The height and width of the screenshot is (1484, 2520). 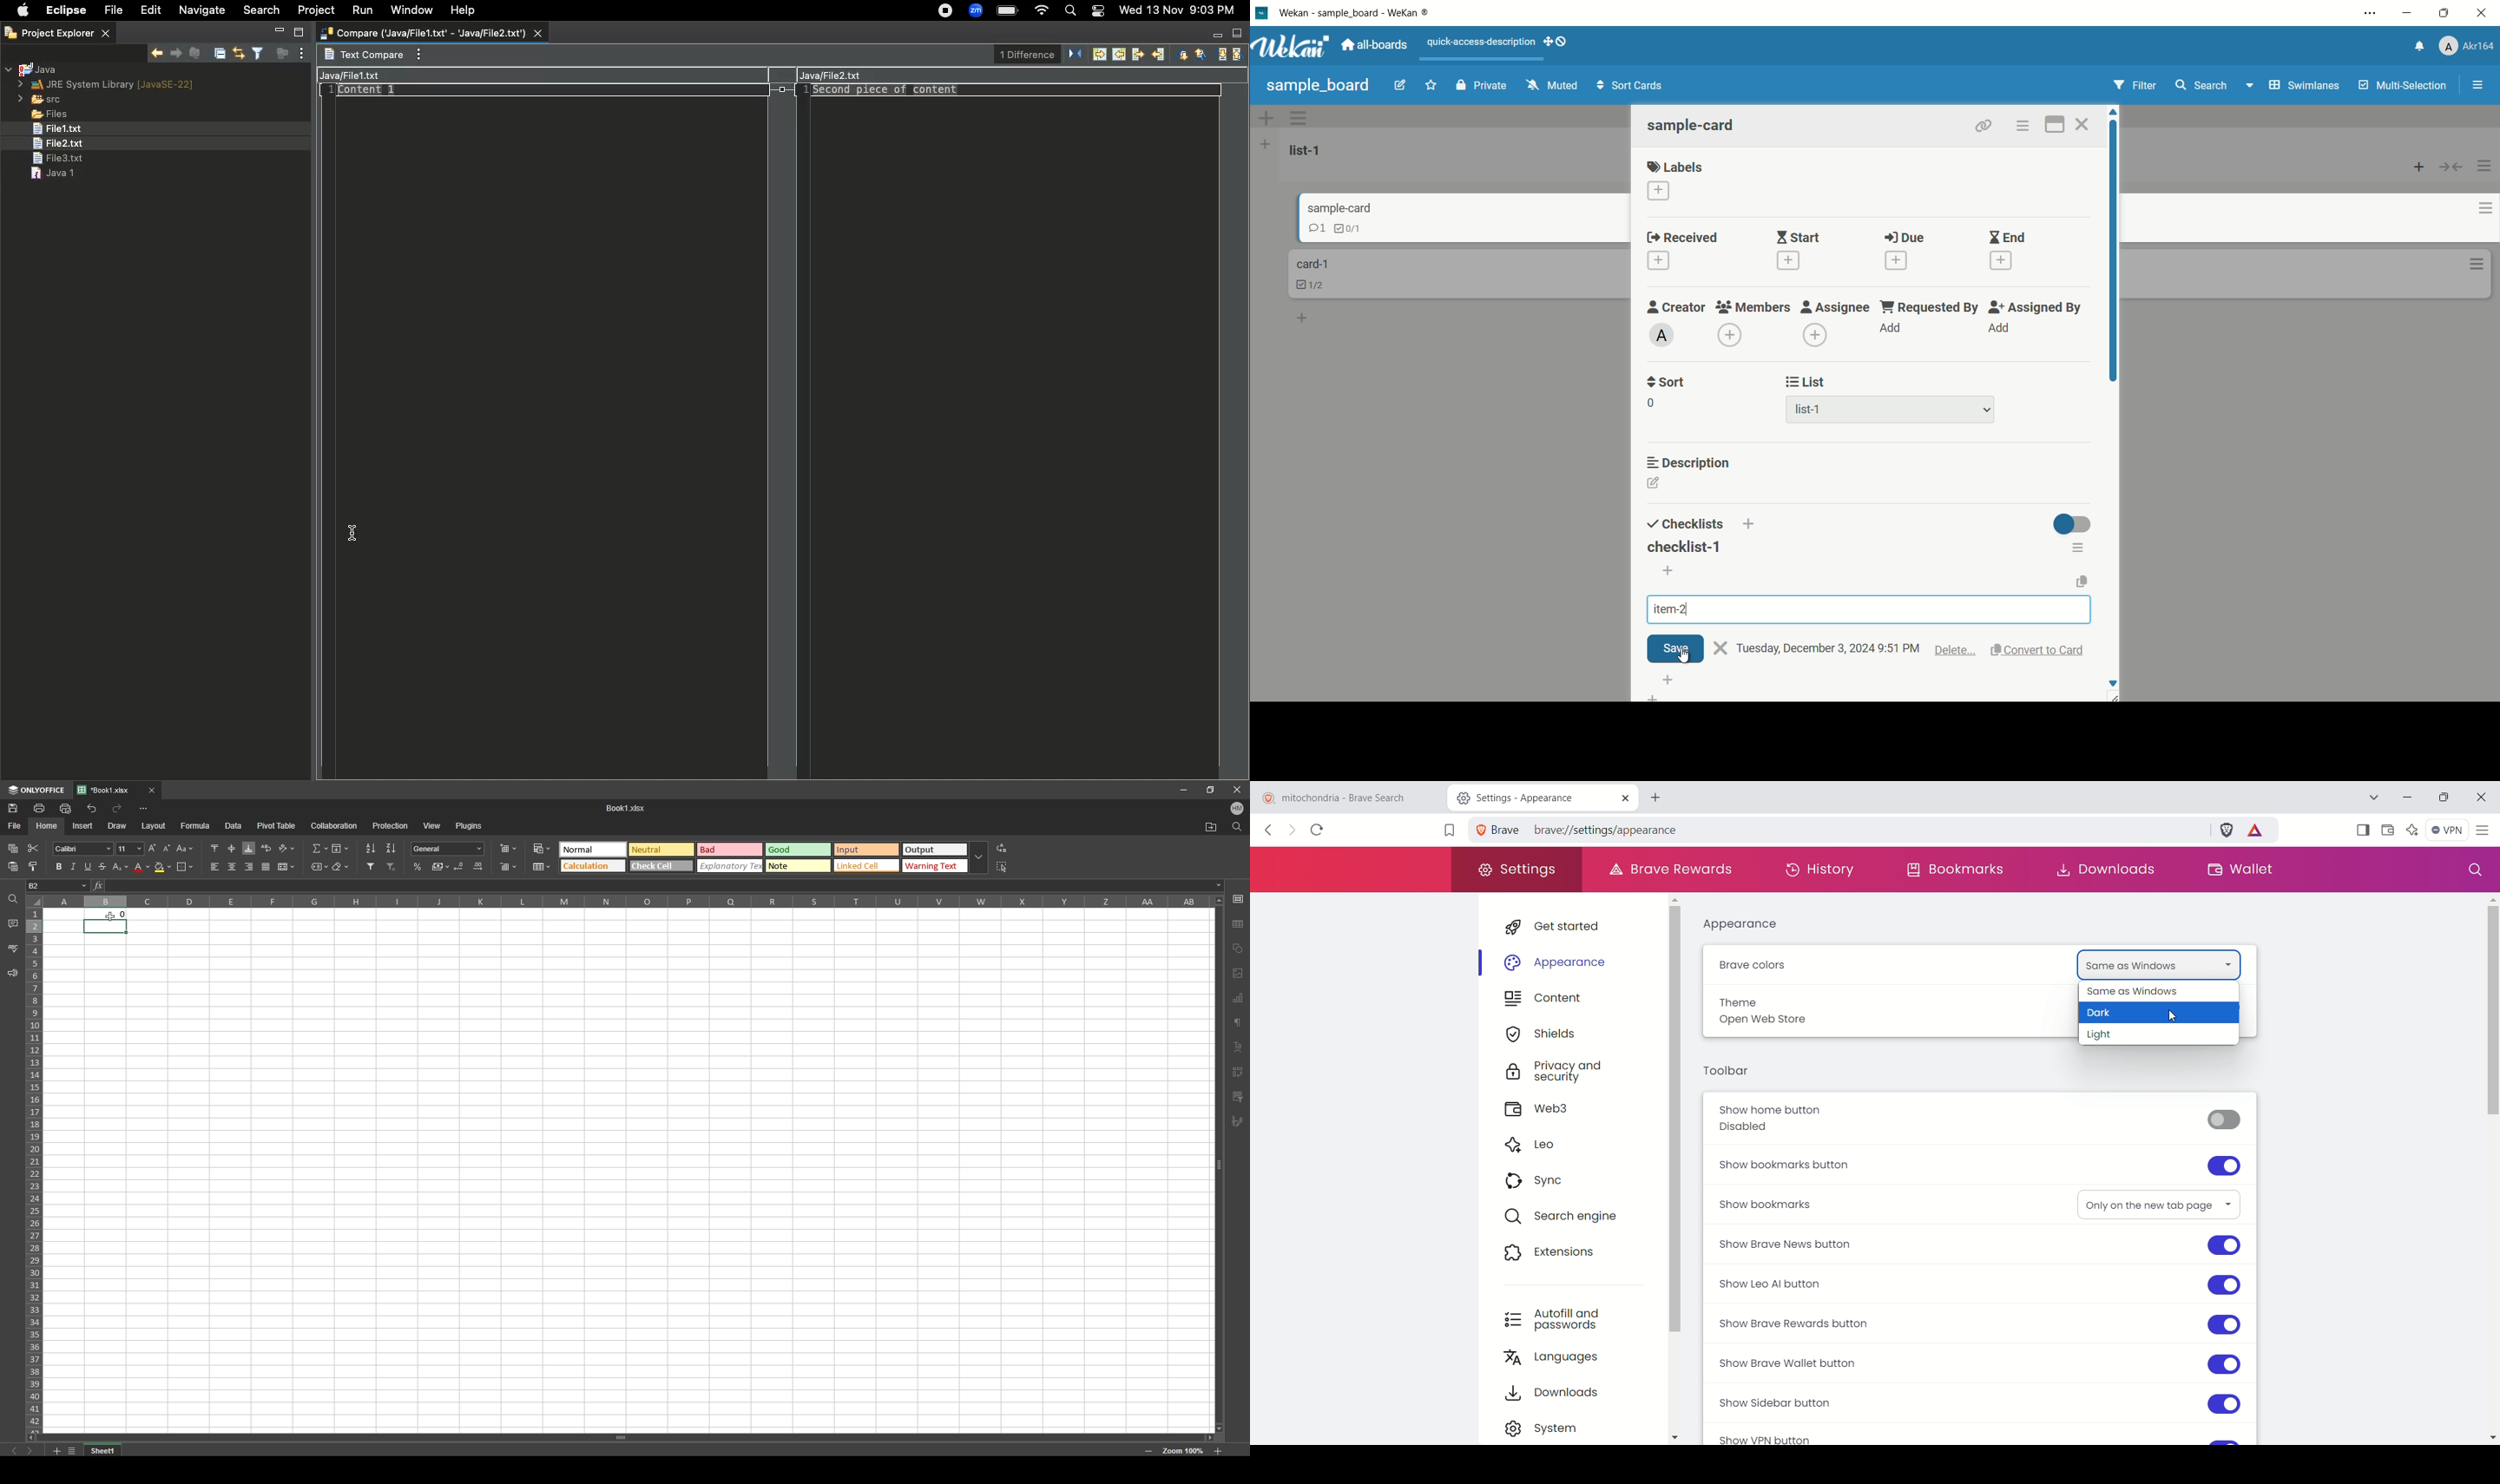 What do you see at coordinates (436, 33) in the screenshot?
I see `Compare Java file 1 with java file 2` at bounding box center [436, 33].